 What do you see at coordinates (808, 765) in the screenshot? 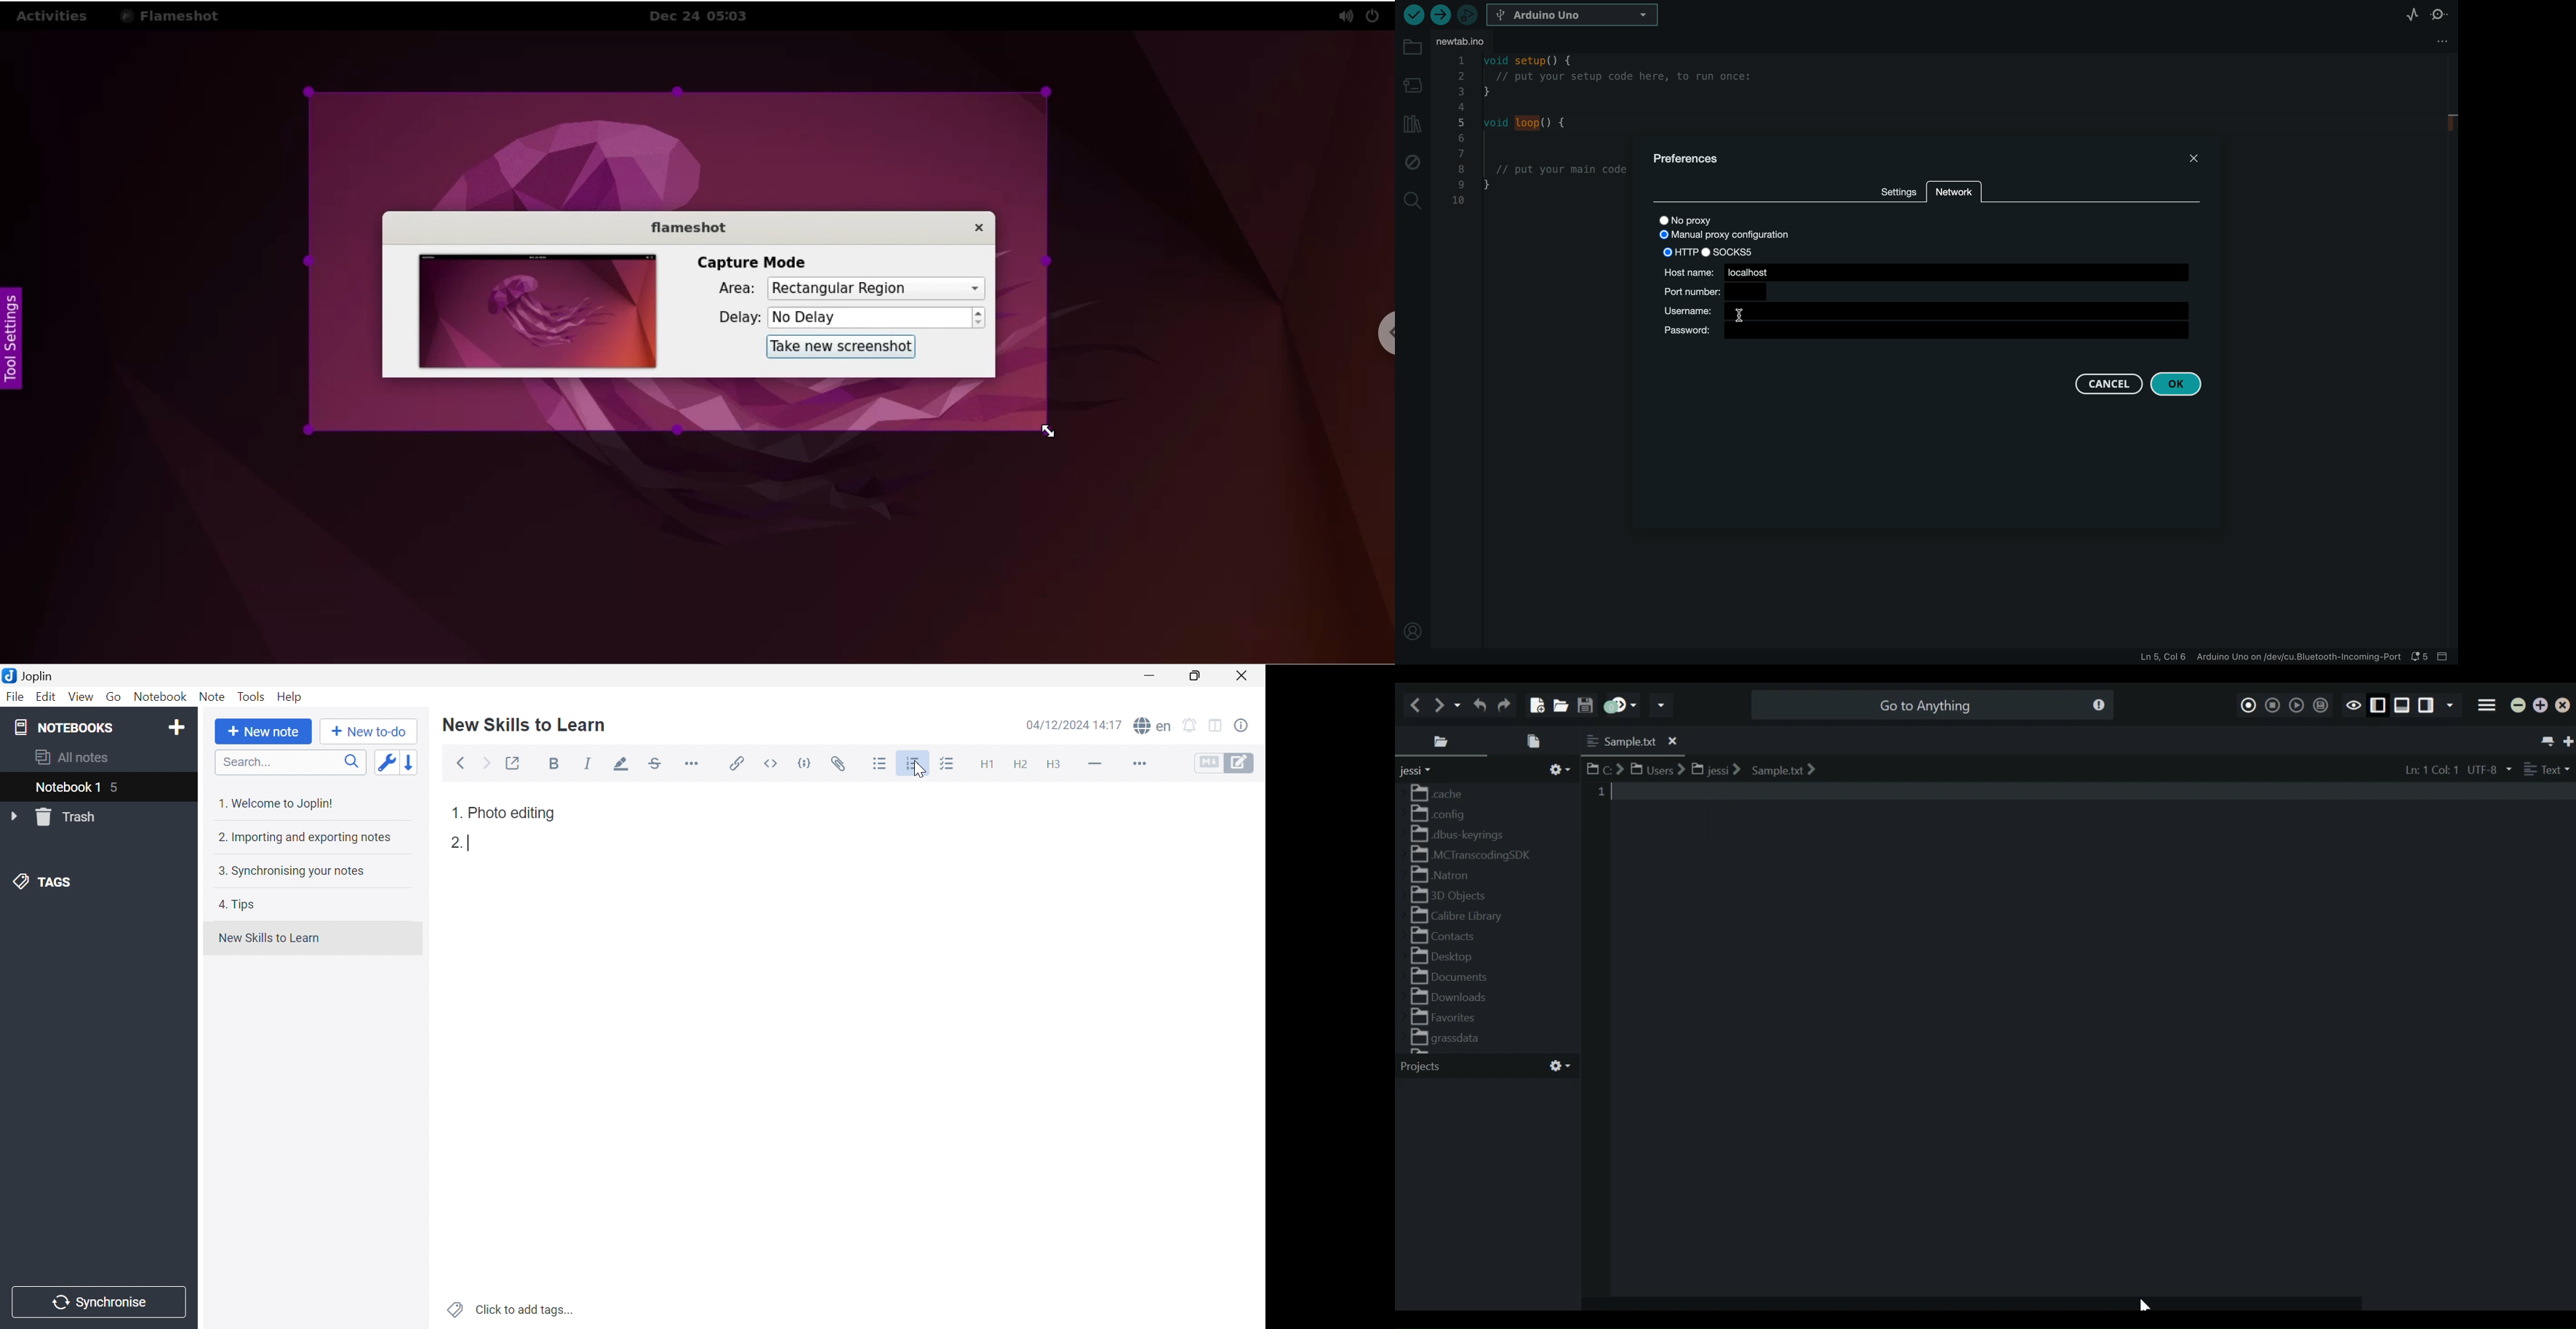
I see `Code Block` at bounding box center [808, 765].